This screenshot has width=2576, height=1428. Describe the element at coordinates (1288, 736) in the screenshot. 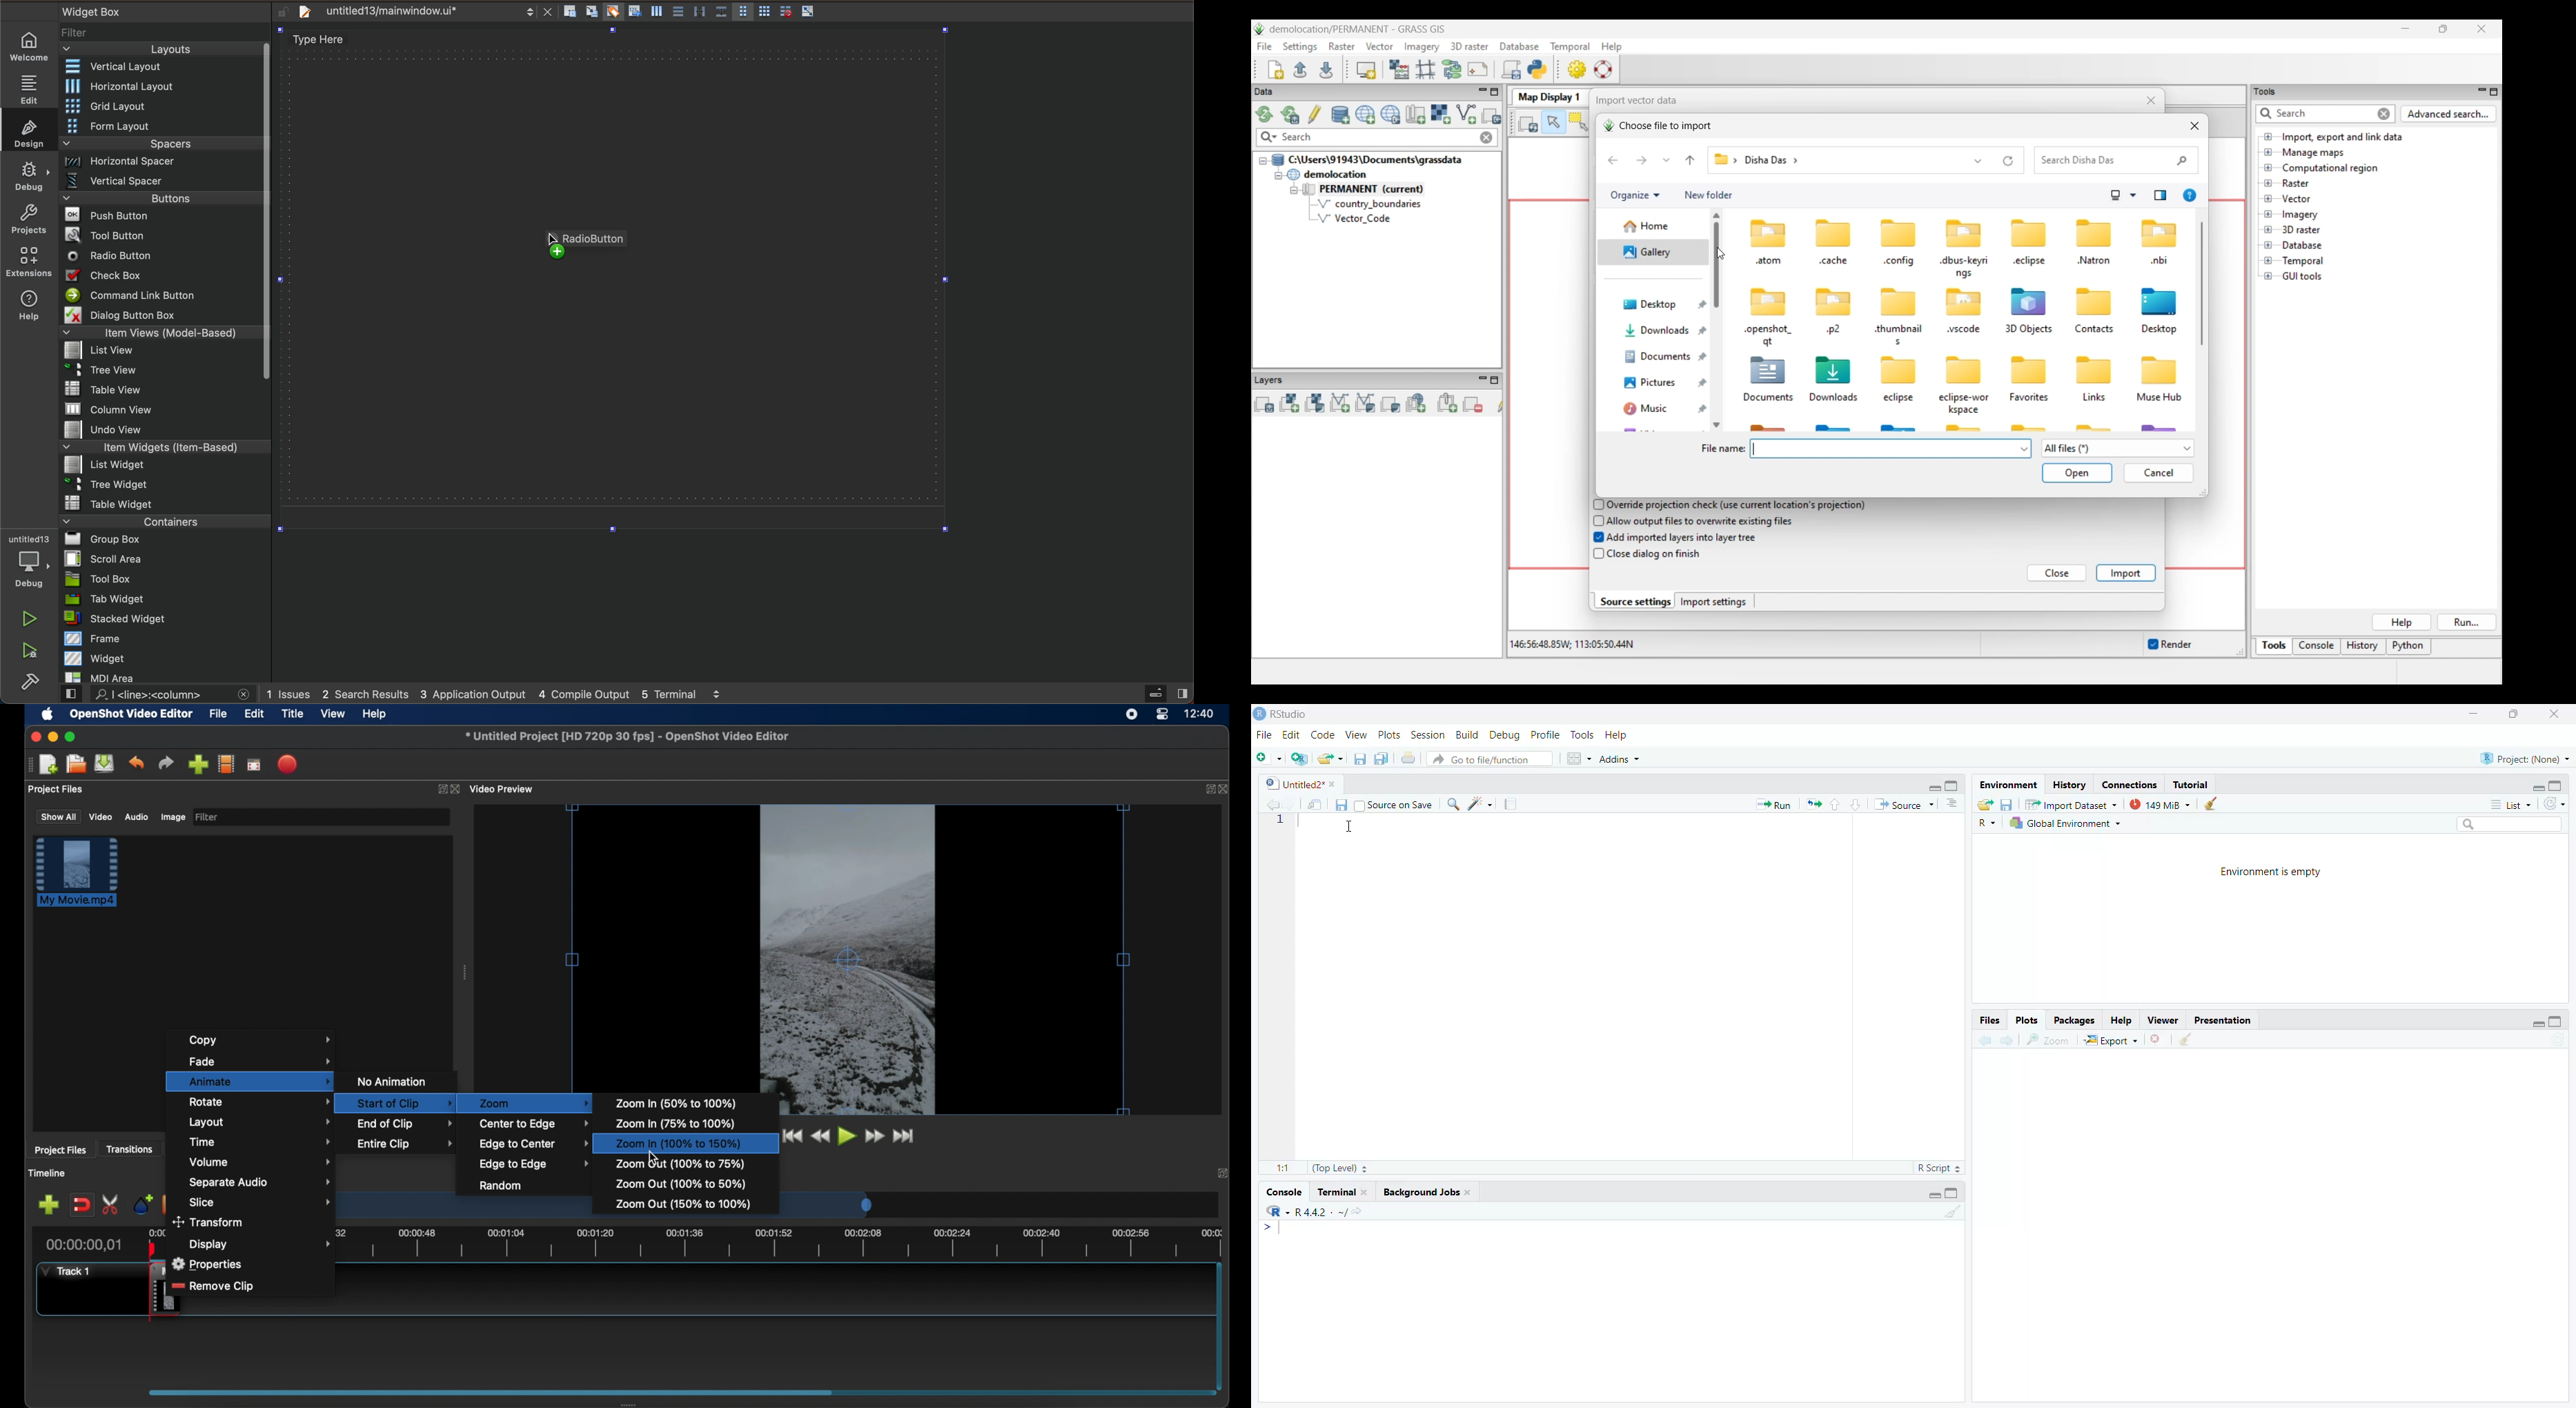

I see `Edit` at that location.